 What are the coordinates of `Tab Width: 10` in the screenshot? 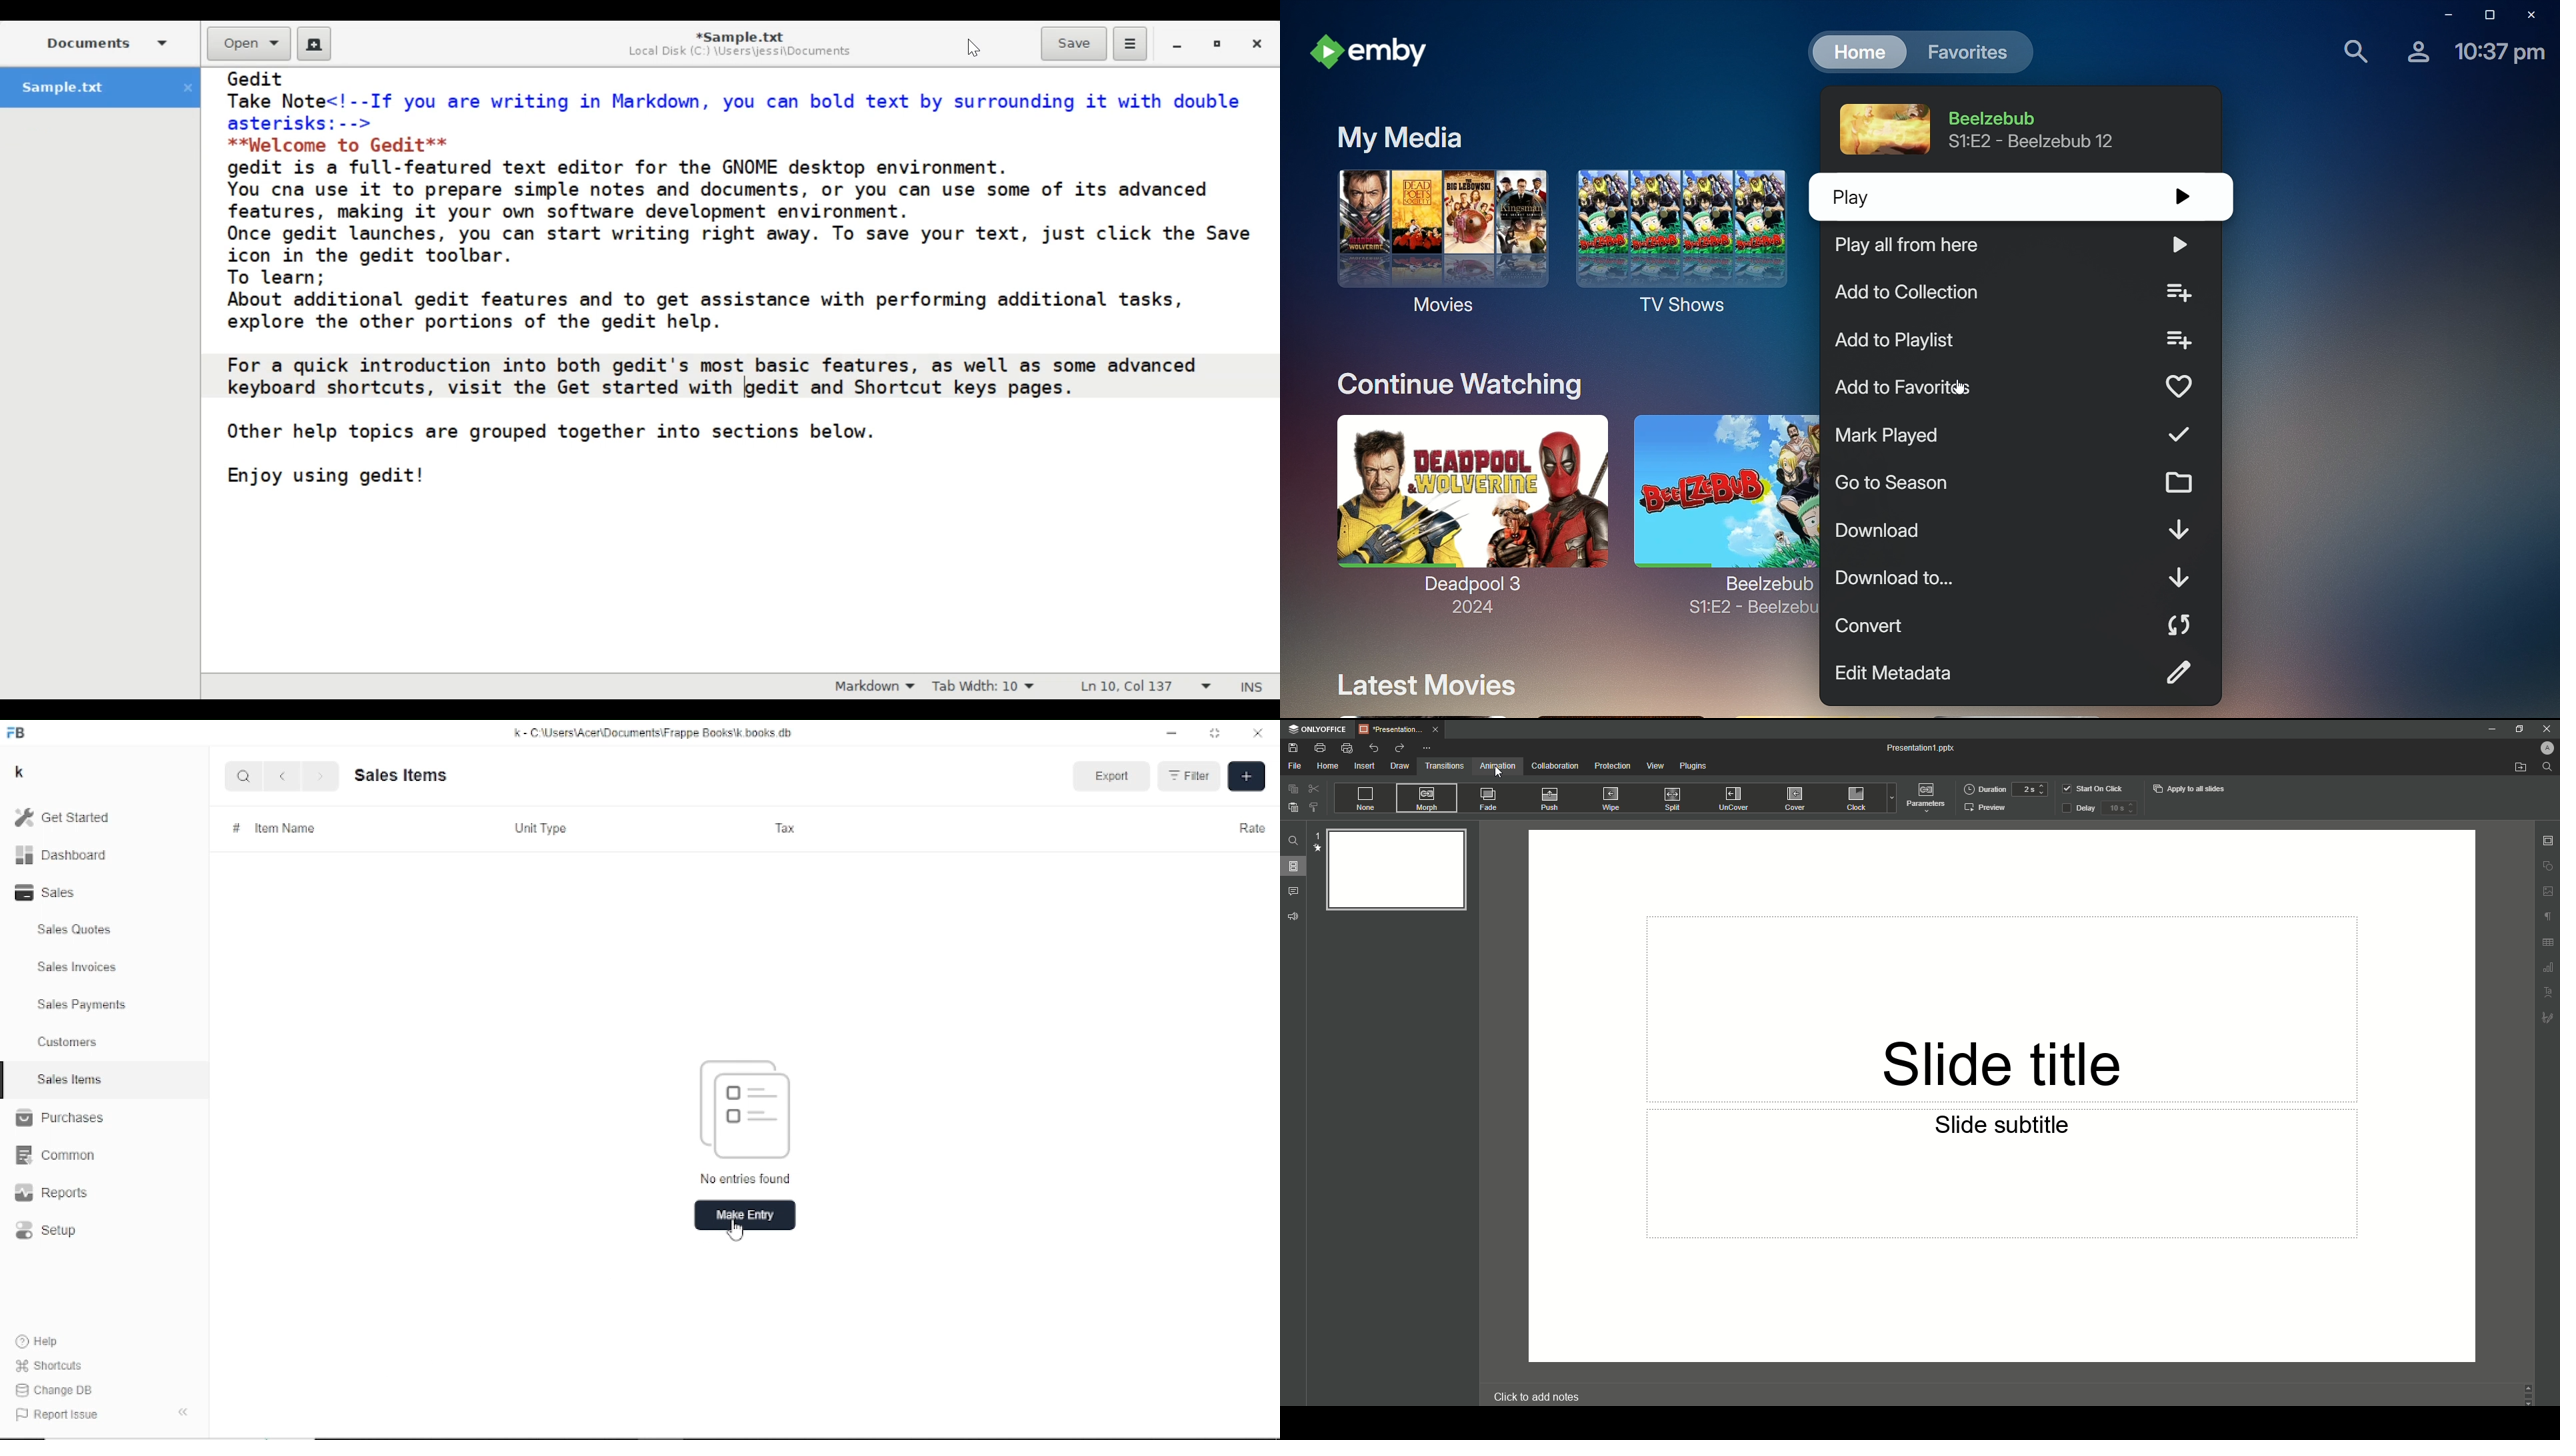 It's located at (981, 685).